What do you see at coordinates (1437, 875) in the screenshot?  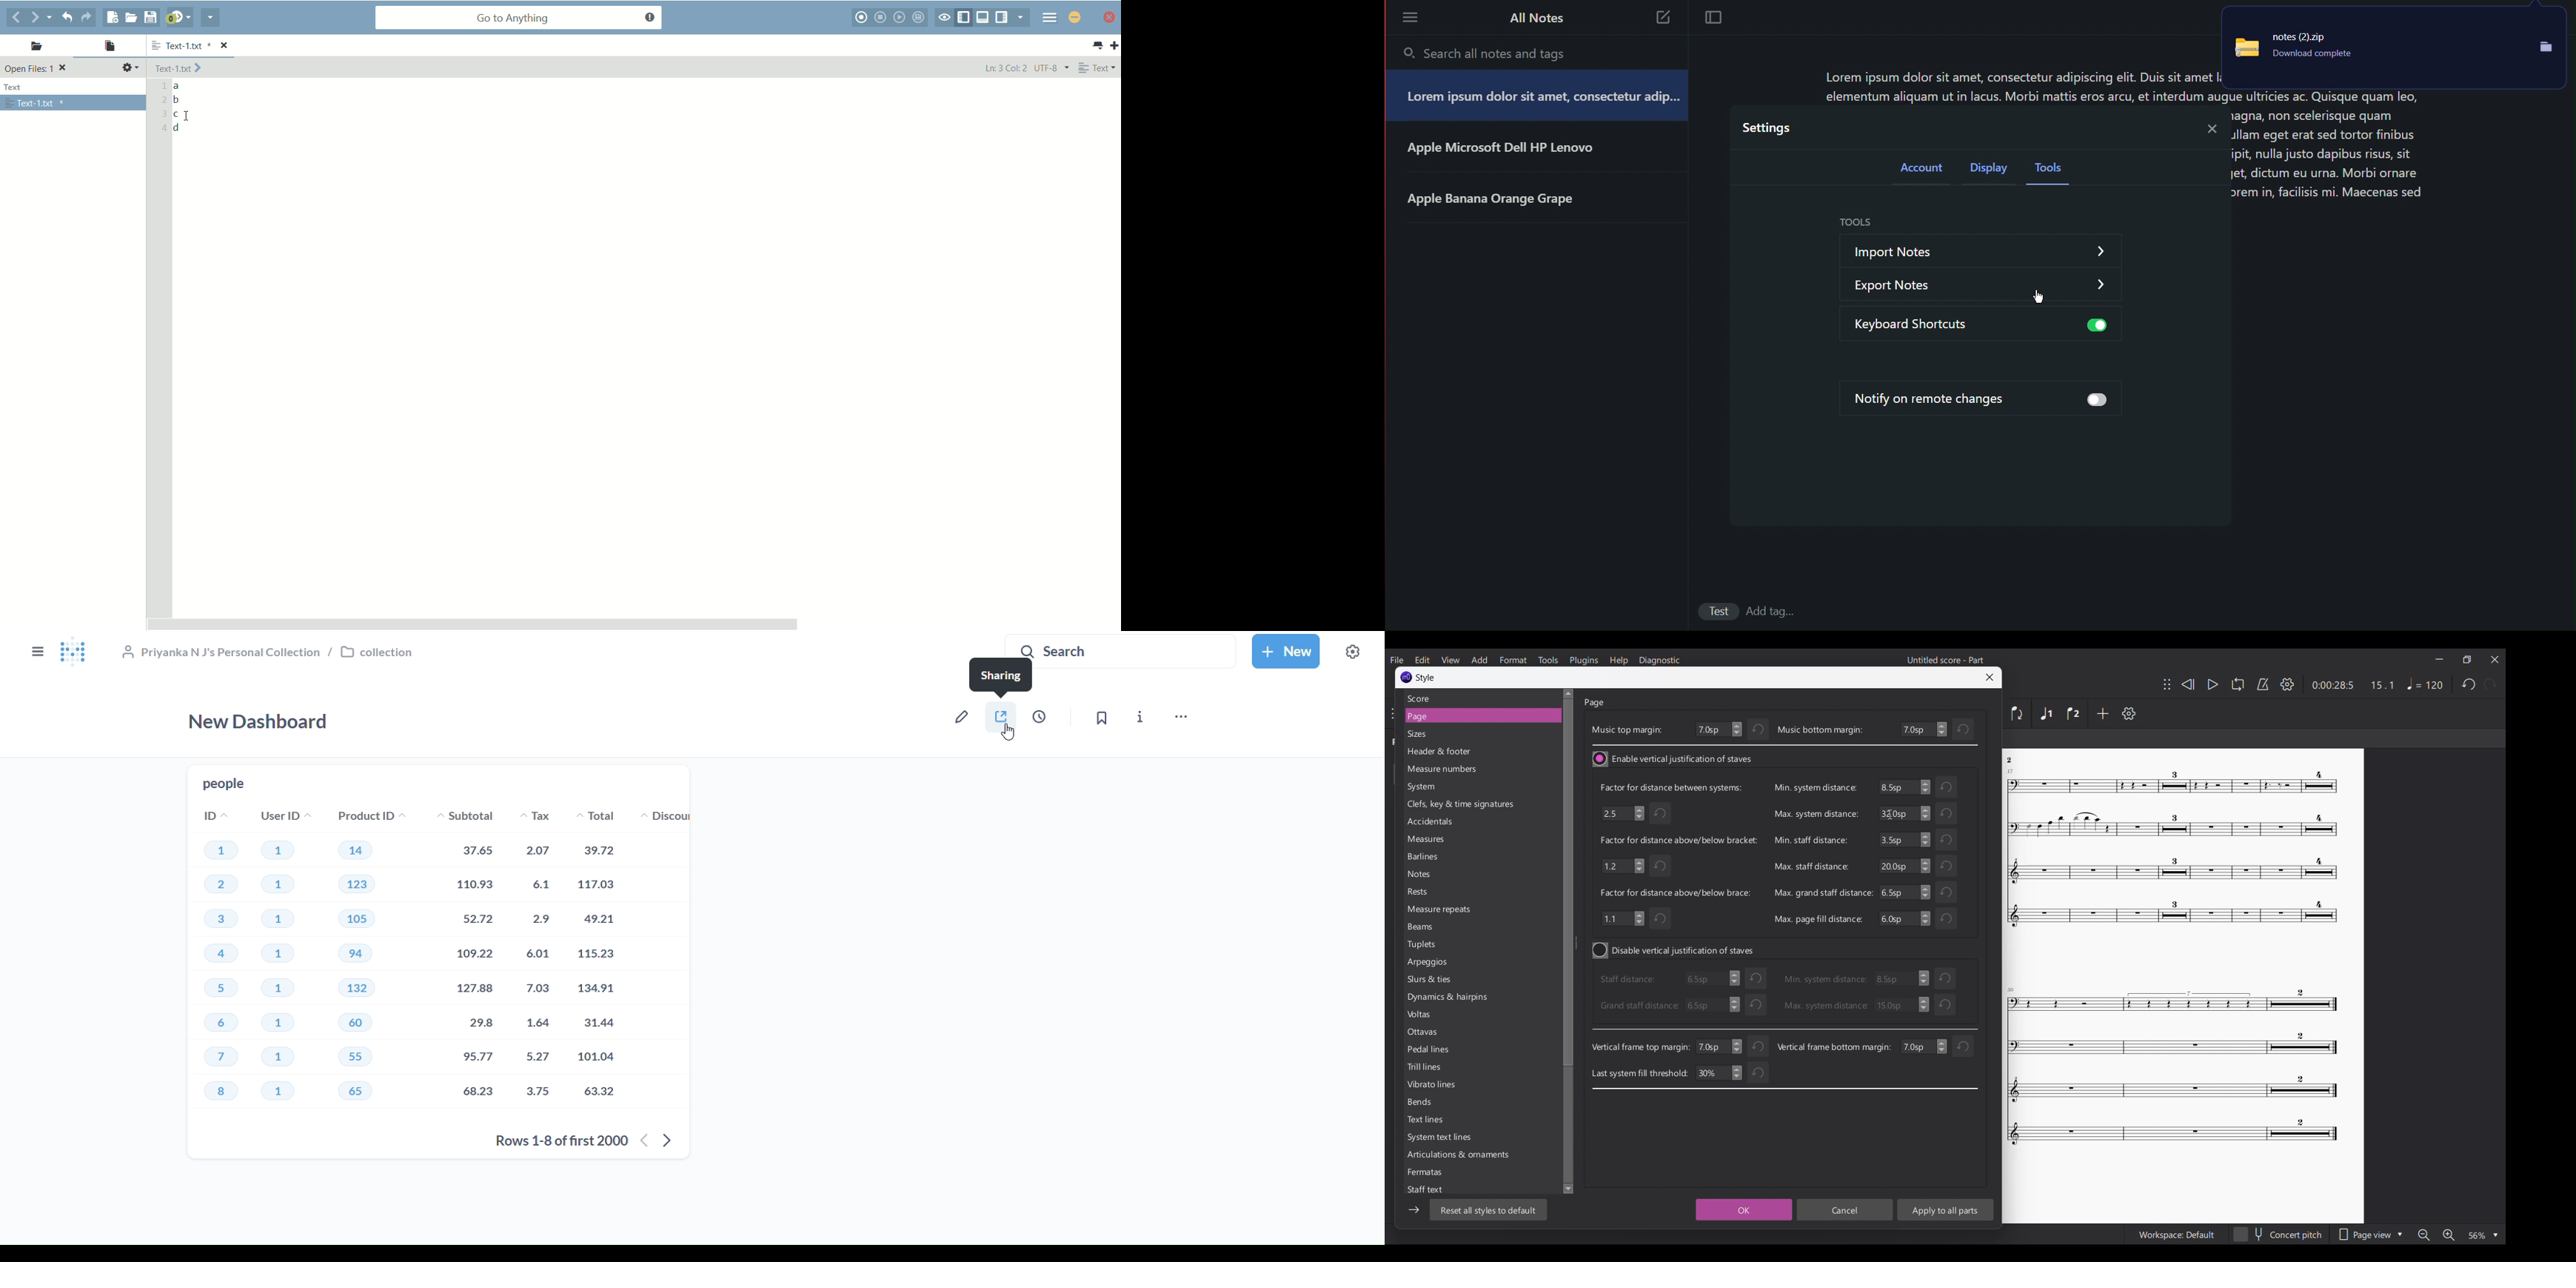 I see `Notes` at bounding box center [1437, 875].